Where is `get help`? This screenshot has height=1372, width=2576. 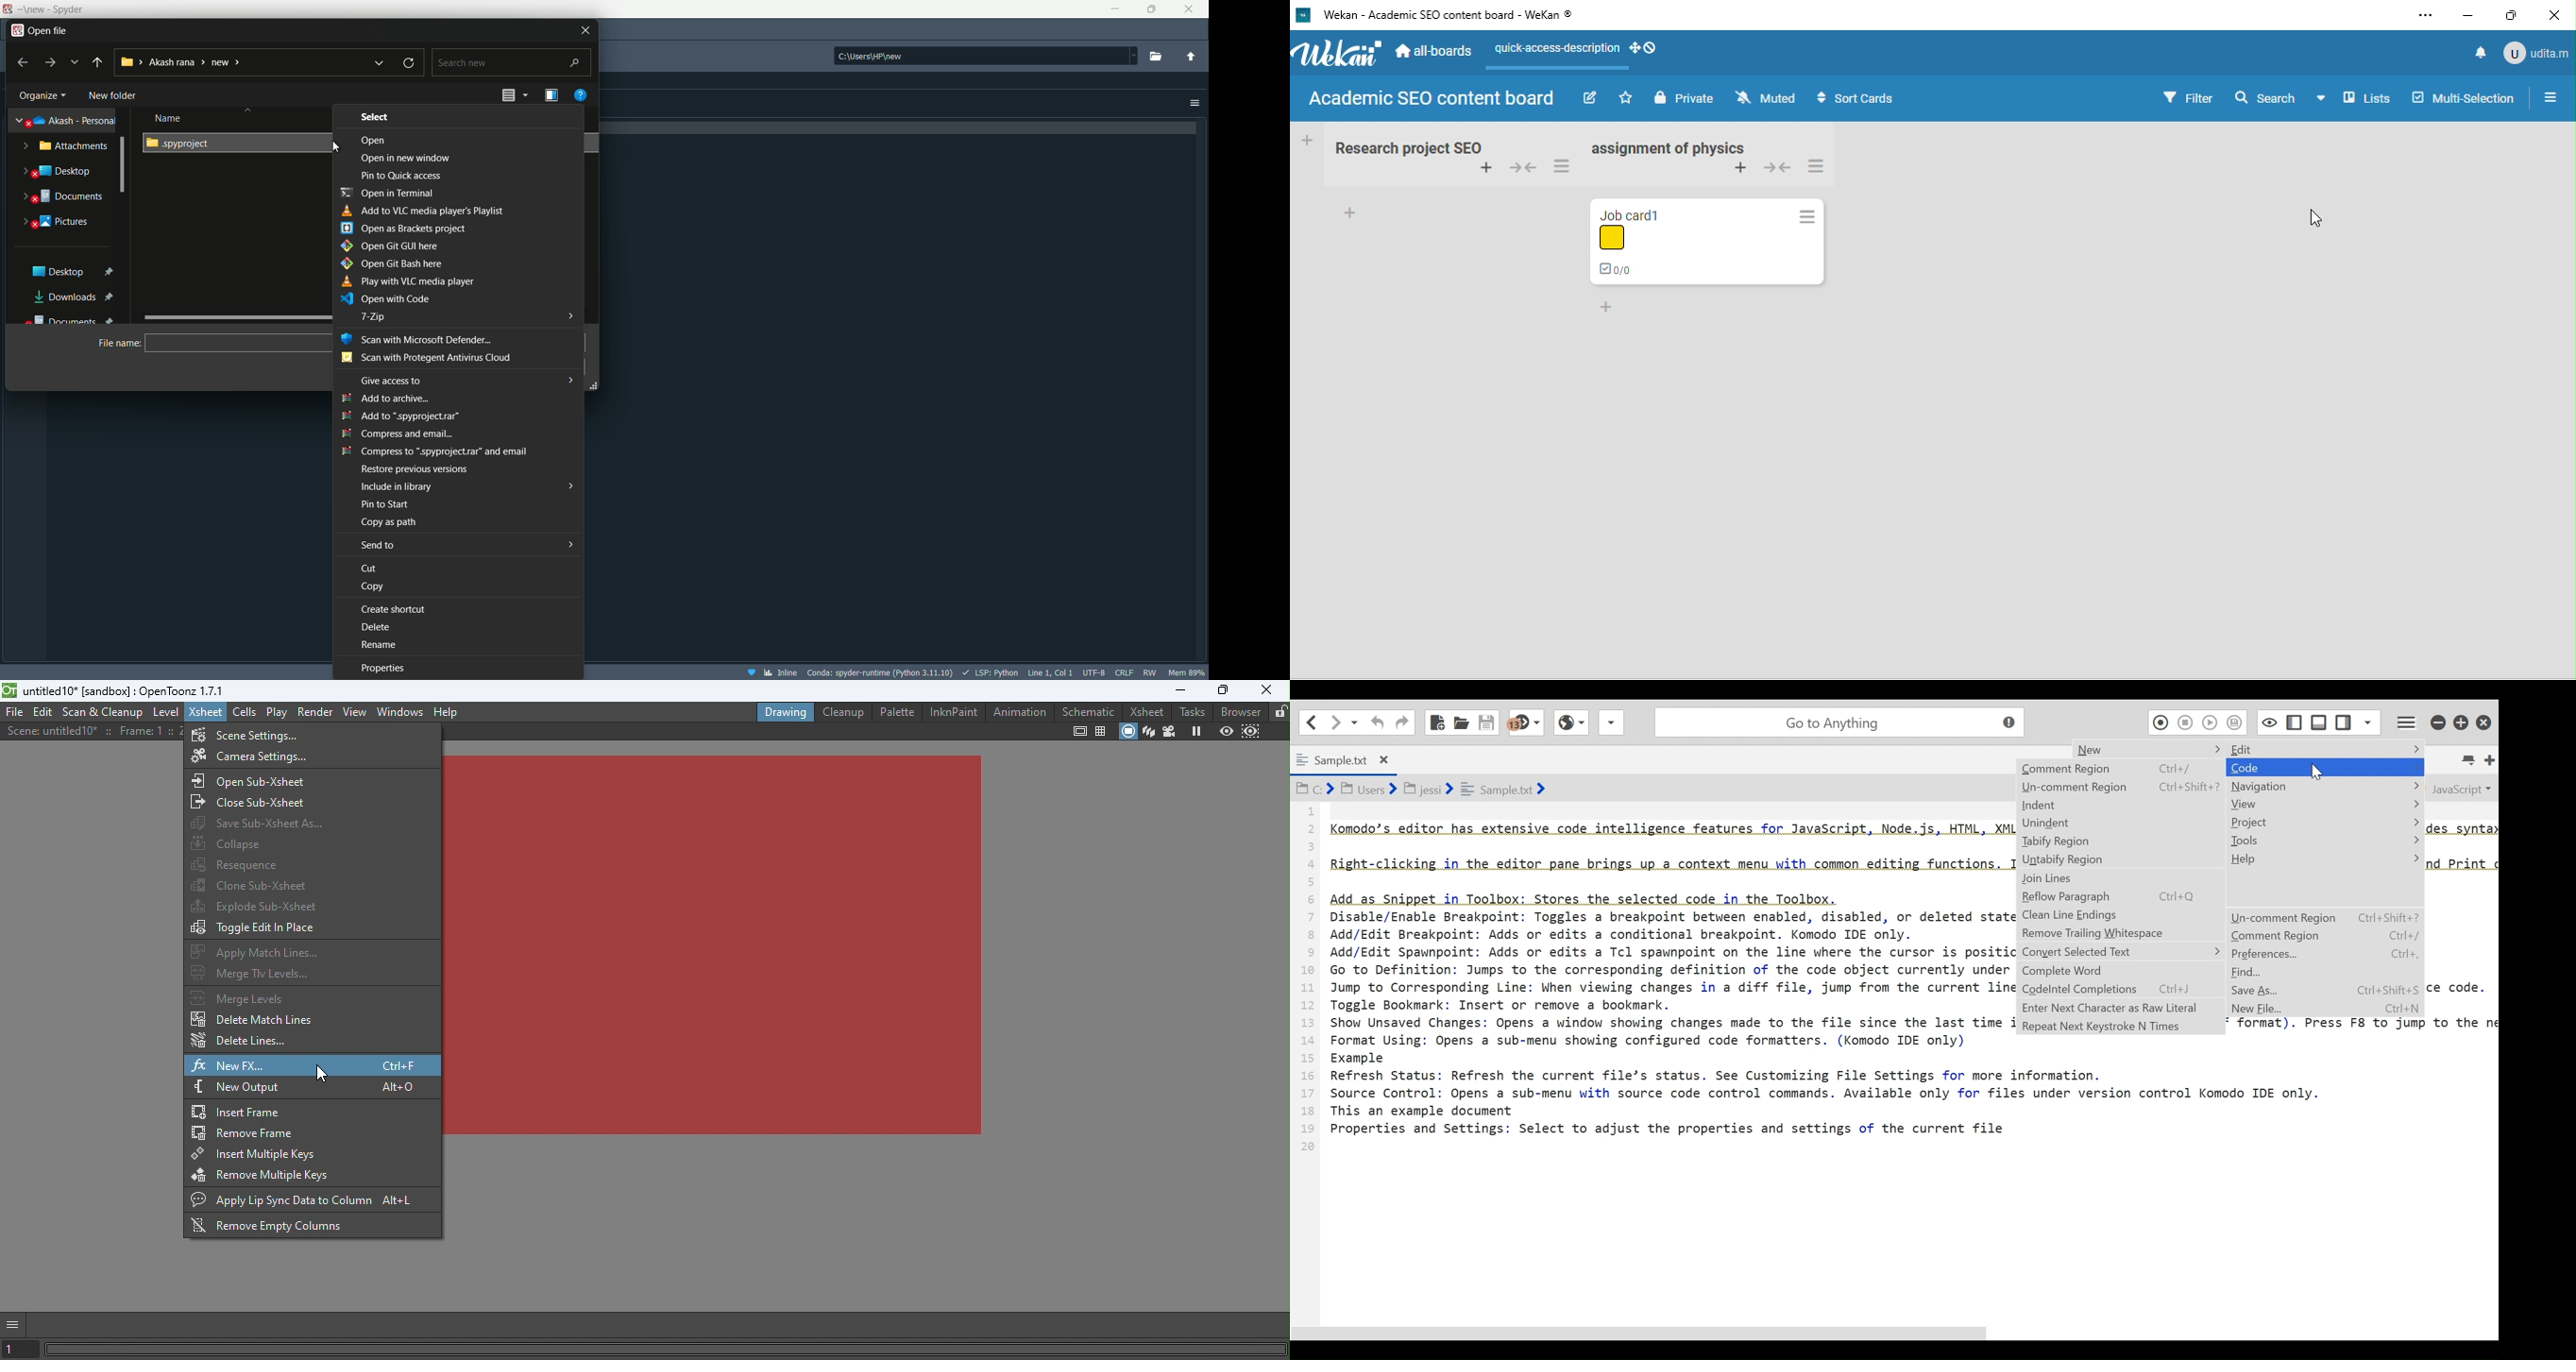 get help is located at coordinates (583, 96).